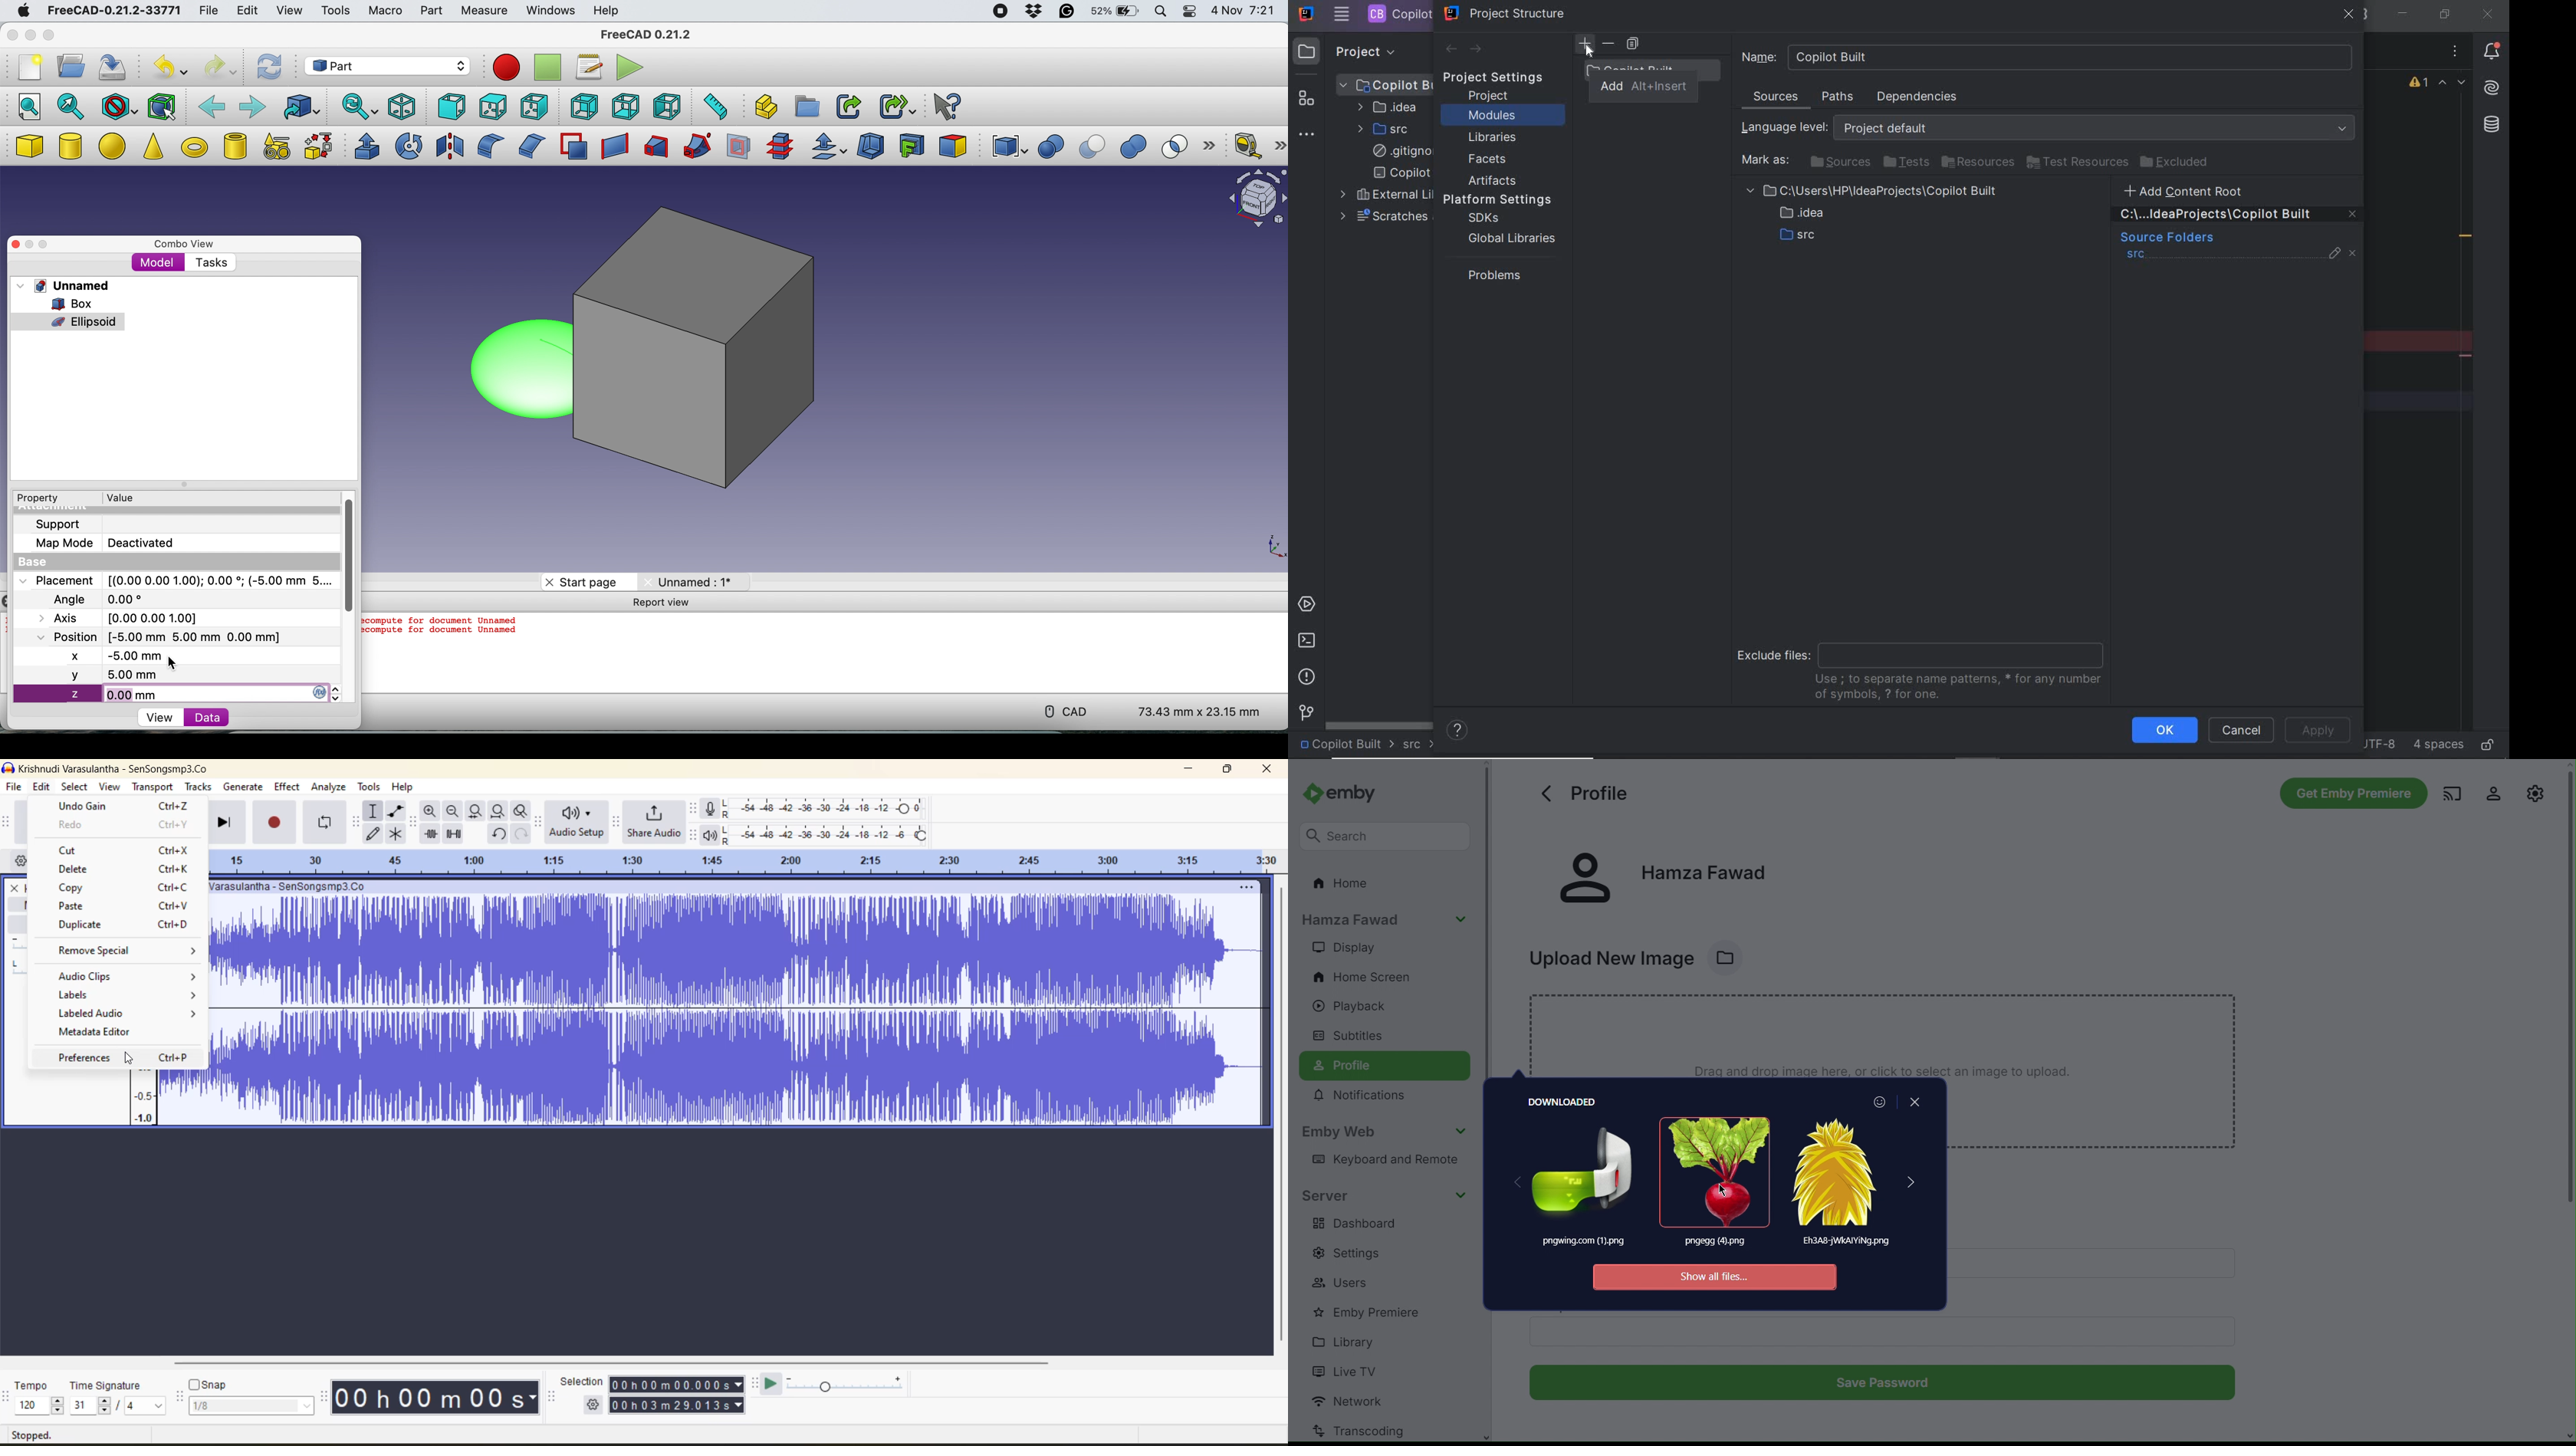 This screenshot has height=1456, width=2576. What do you see at coordinates (829, 148) in the screenshot?
I see `offset` at bounding box center [829, 148].